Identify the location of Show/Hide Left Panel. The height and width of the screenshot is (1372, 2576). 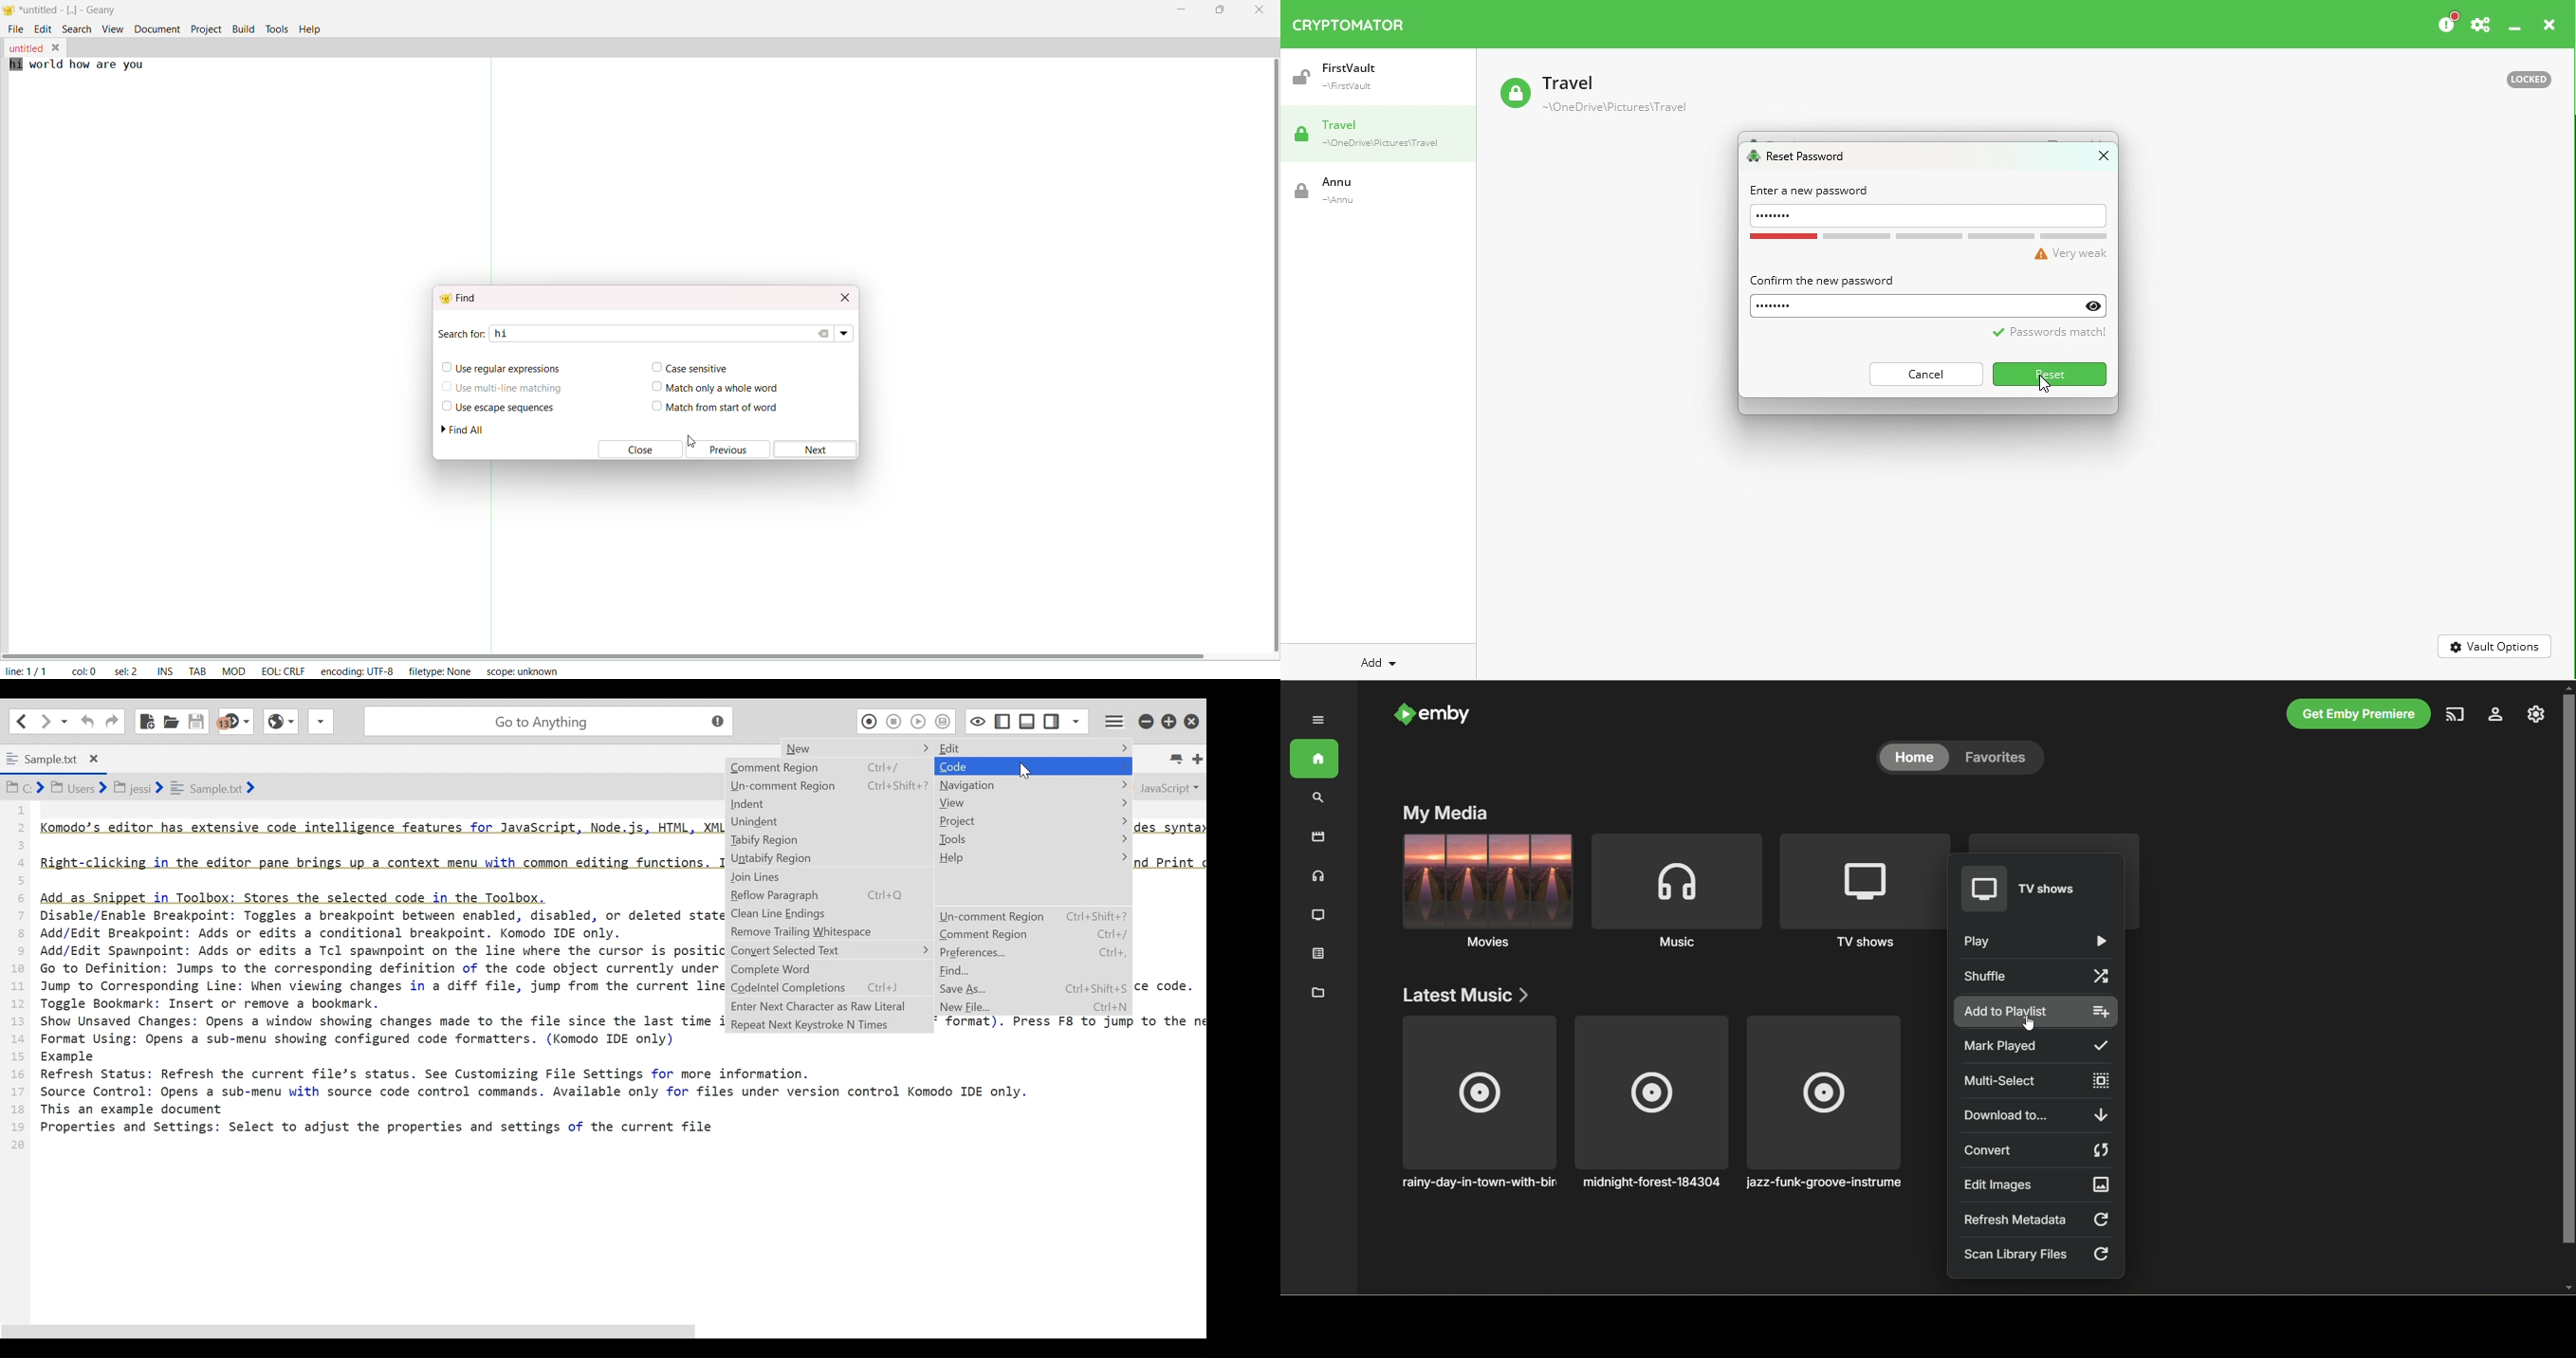
(1053, 719).